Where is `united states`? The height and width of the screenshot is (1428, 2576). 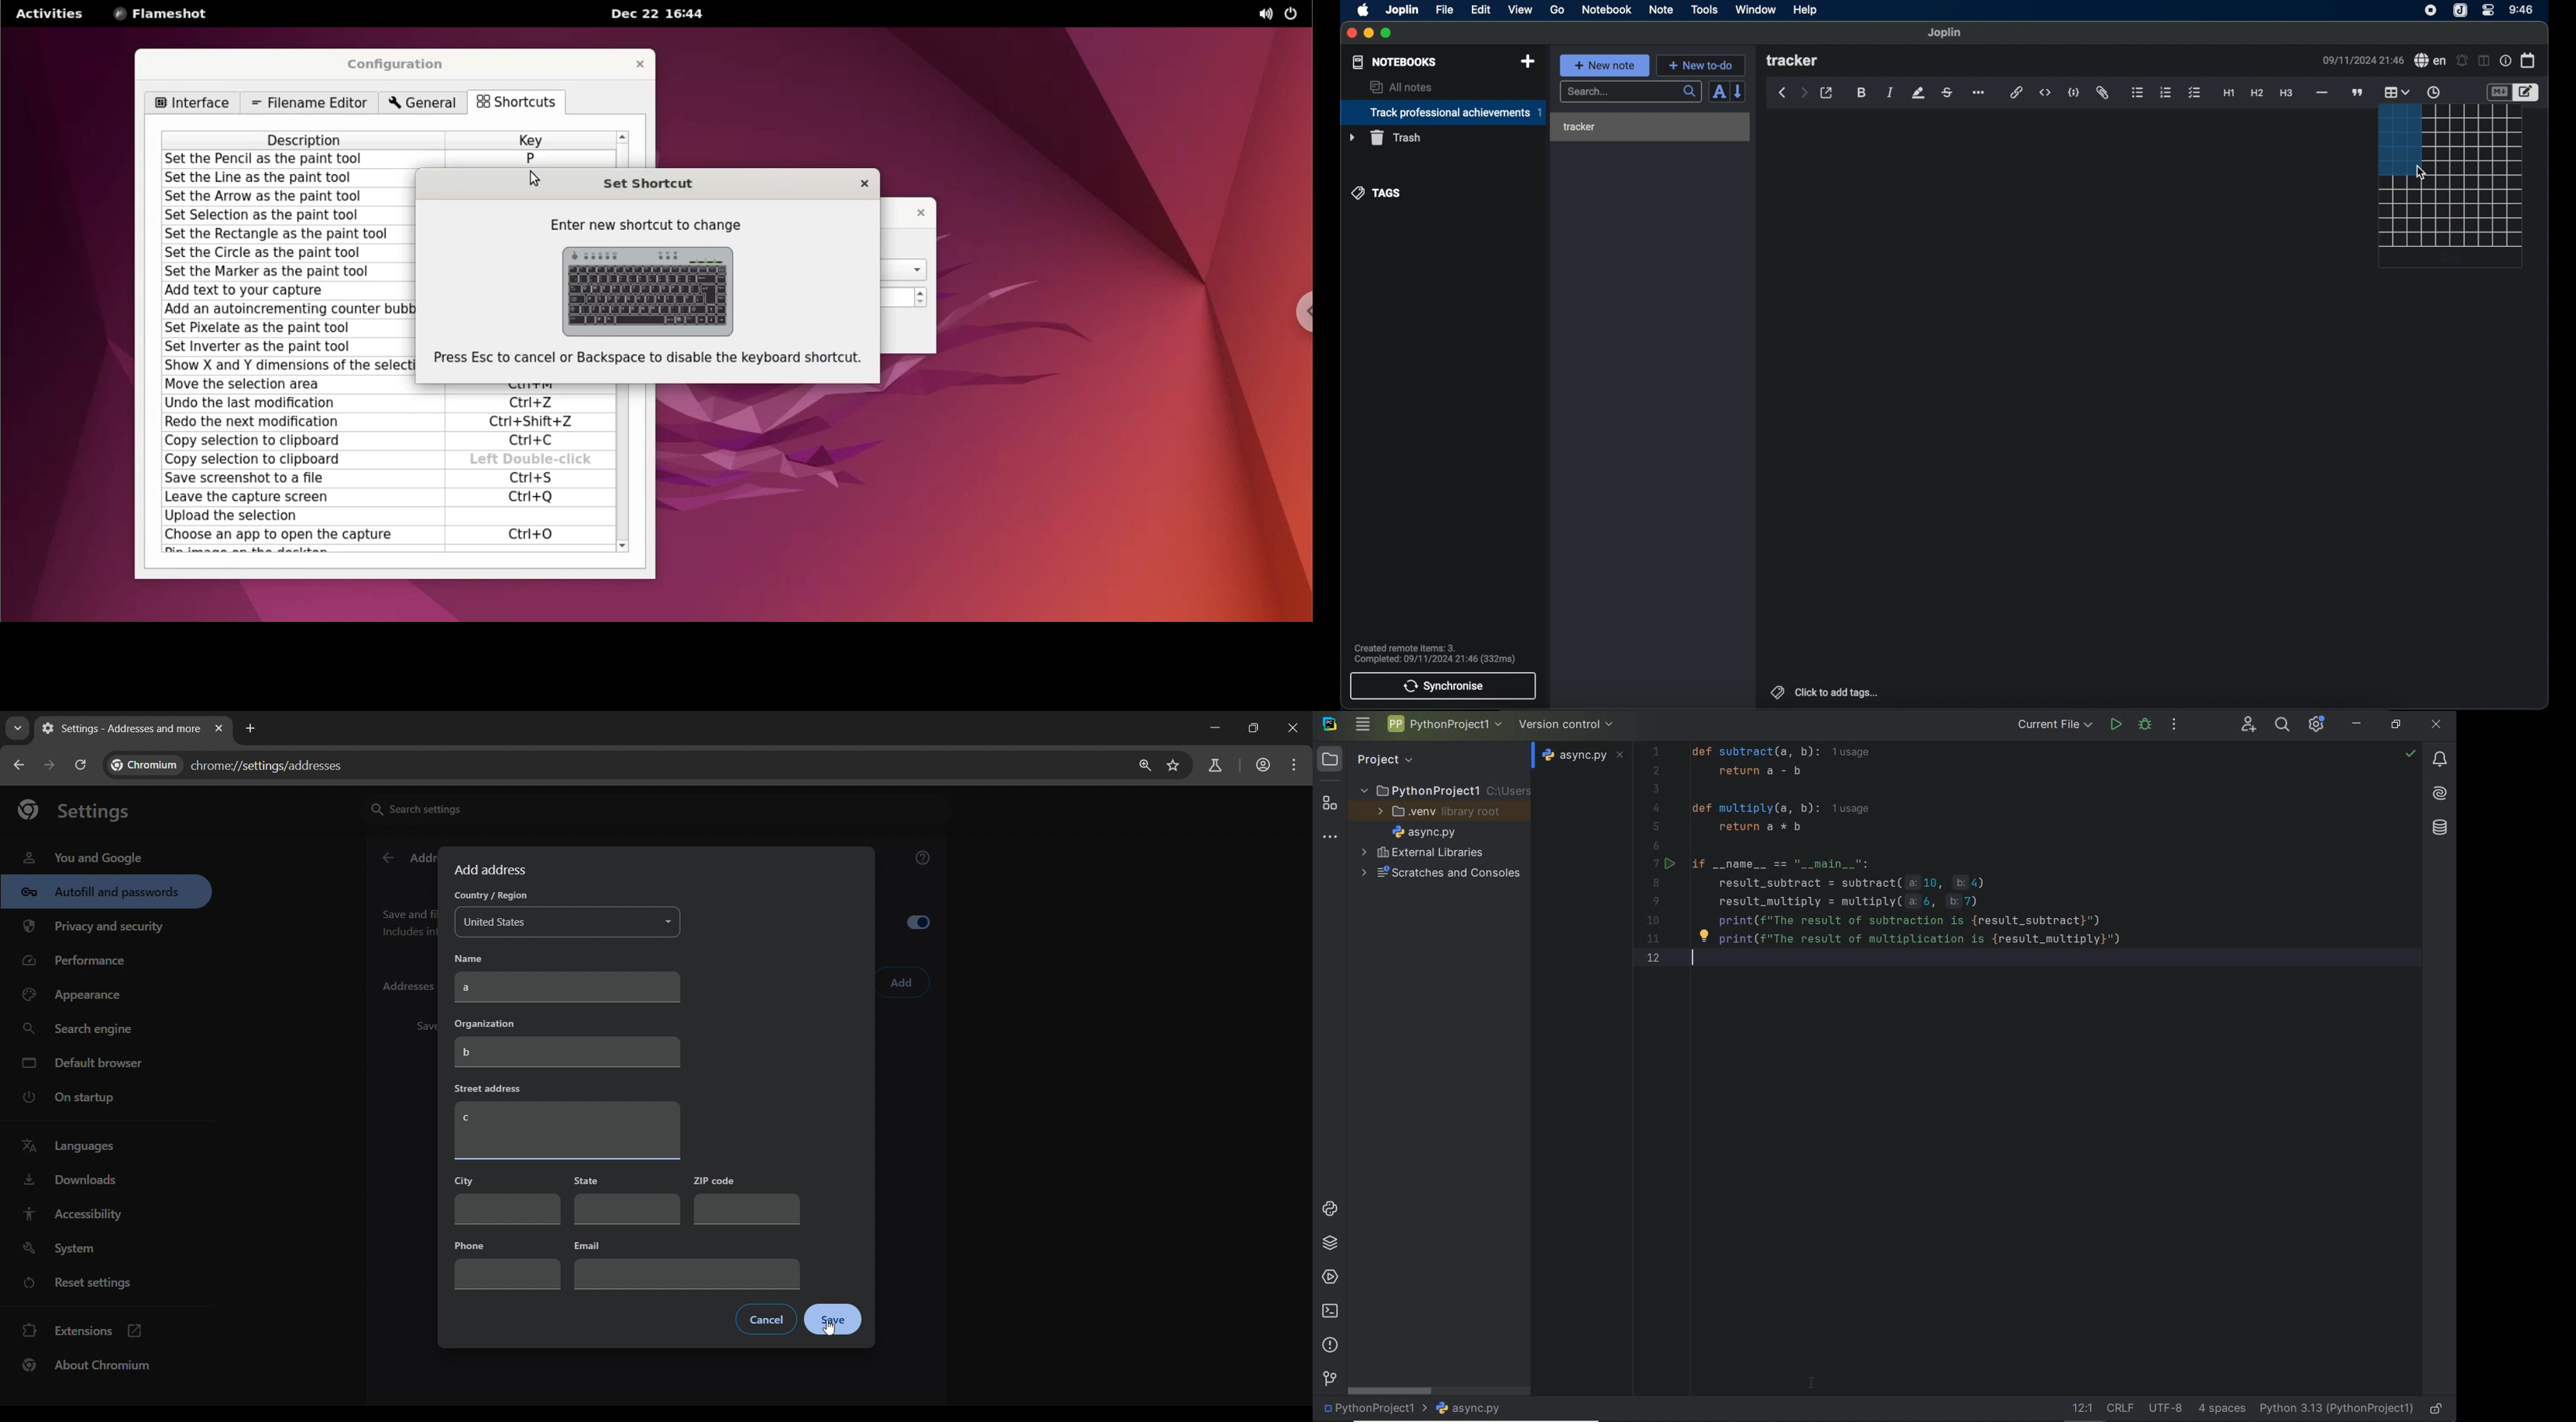 united states is located at coordinates (567, 924).